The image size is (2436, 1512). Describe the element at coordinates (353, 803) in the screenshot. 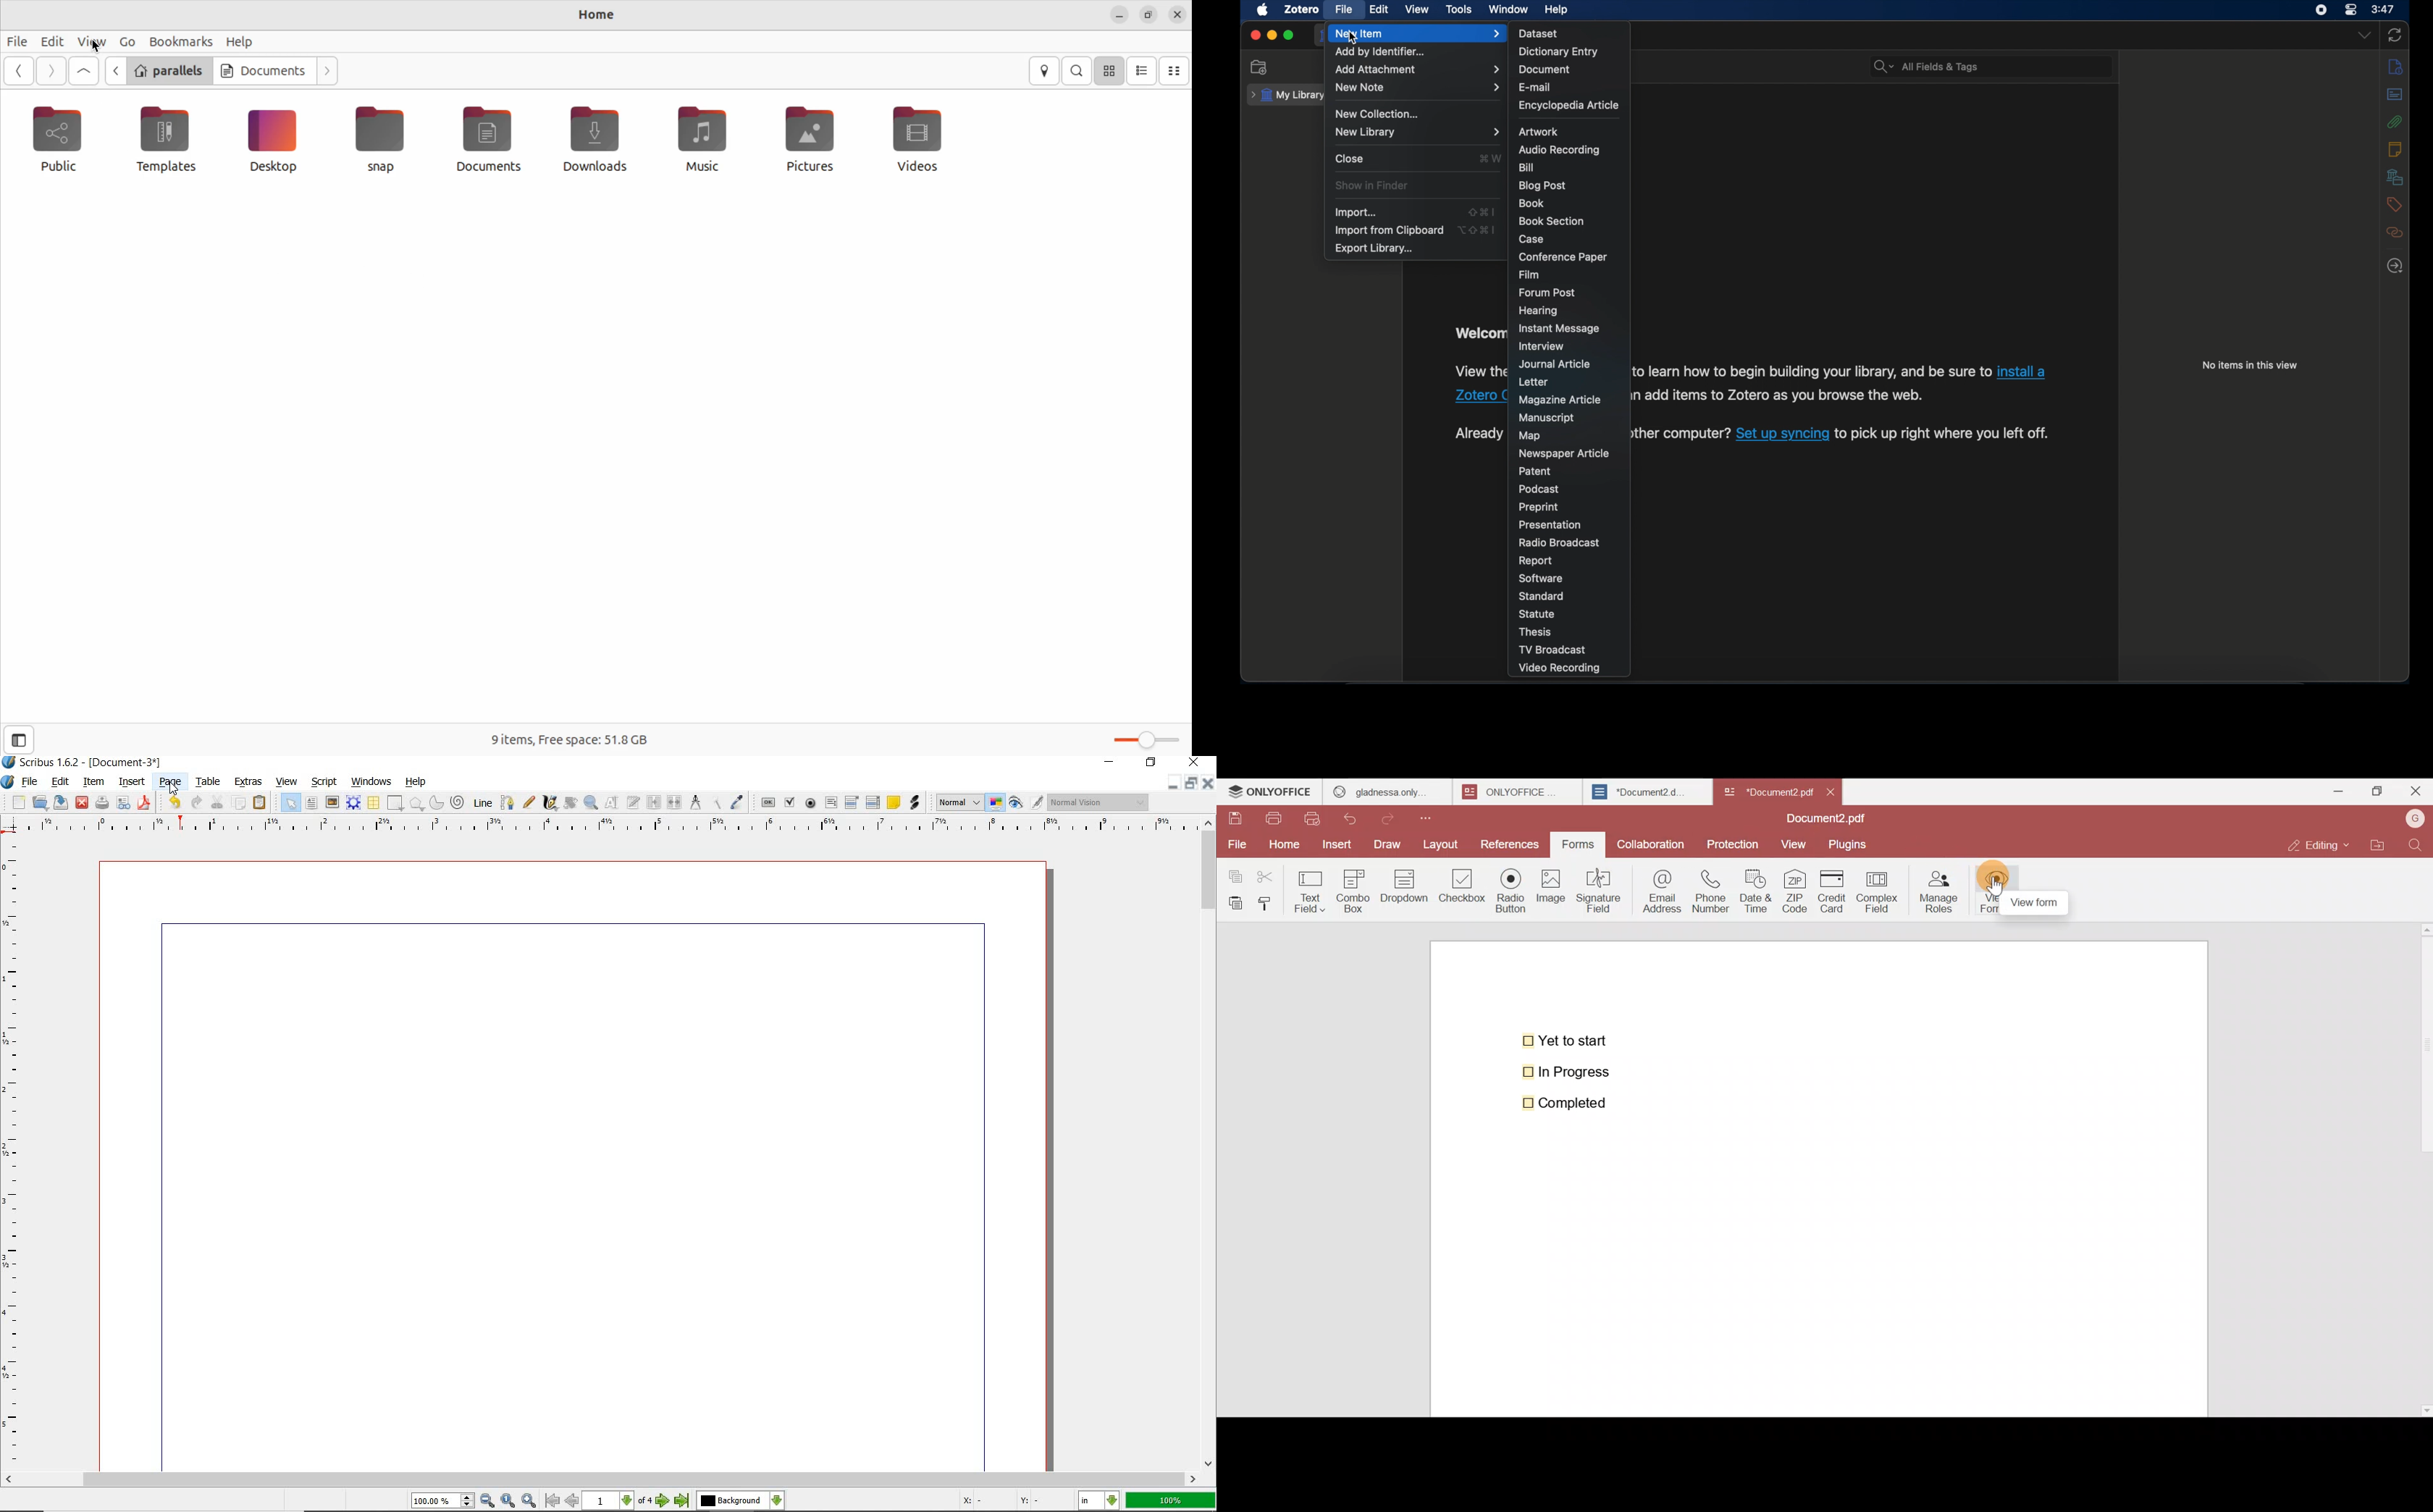

I see `render frame` at that location.